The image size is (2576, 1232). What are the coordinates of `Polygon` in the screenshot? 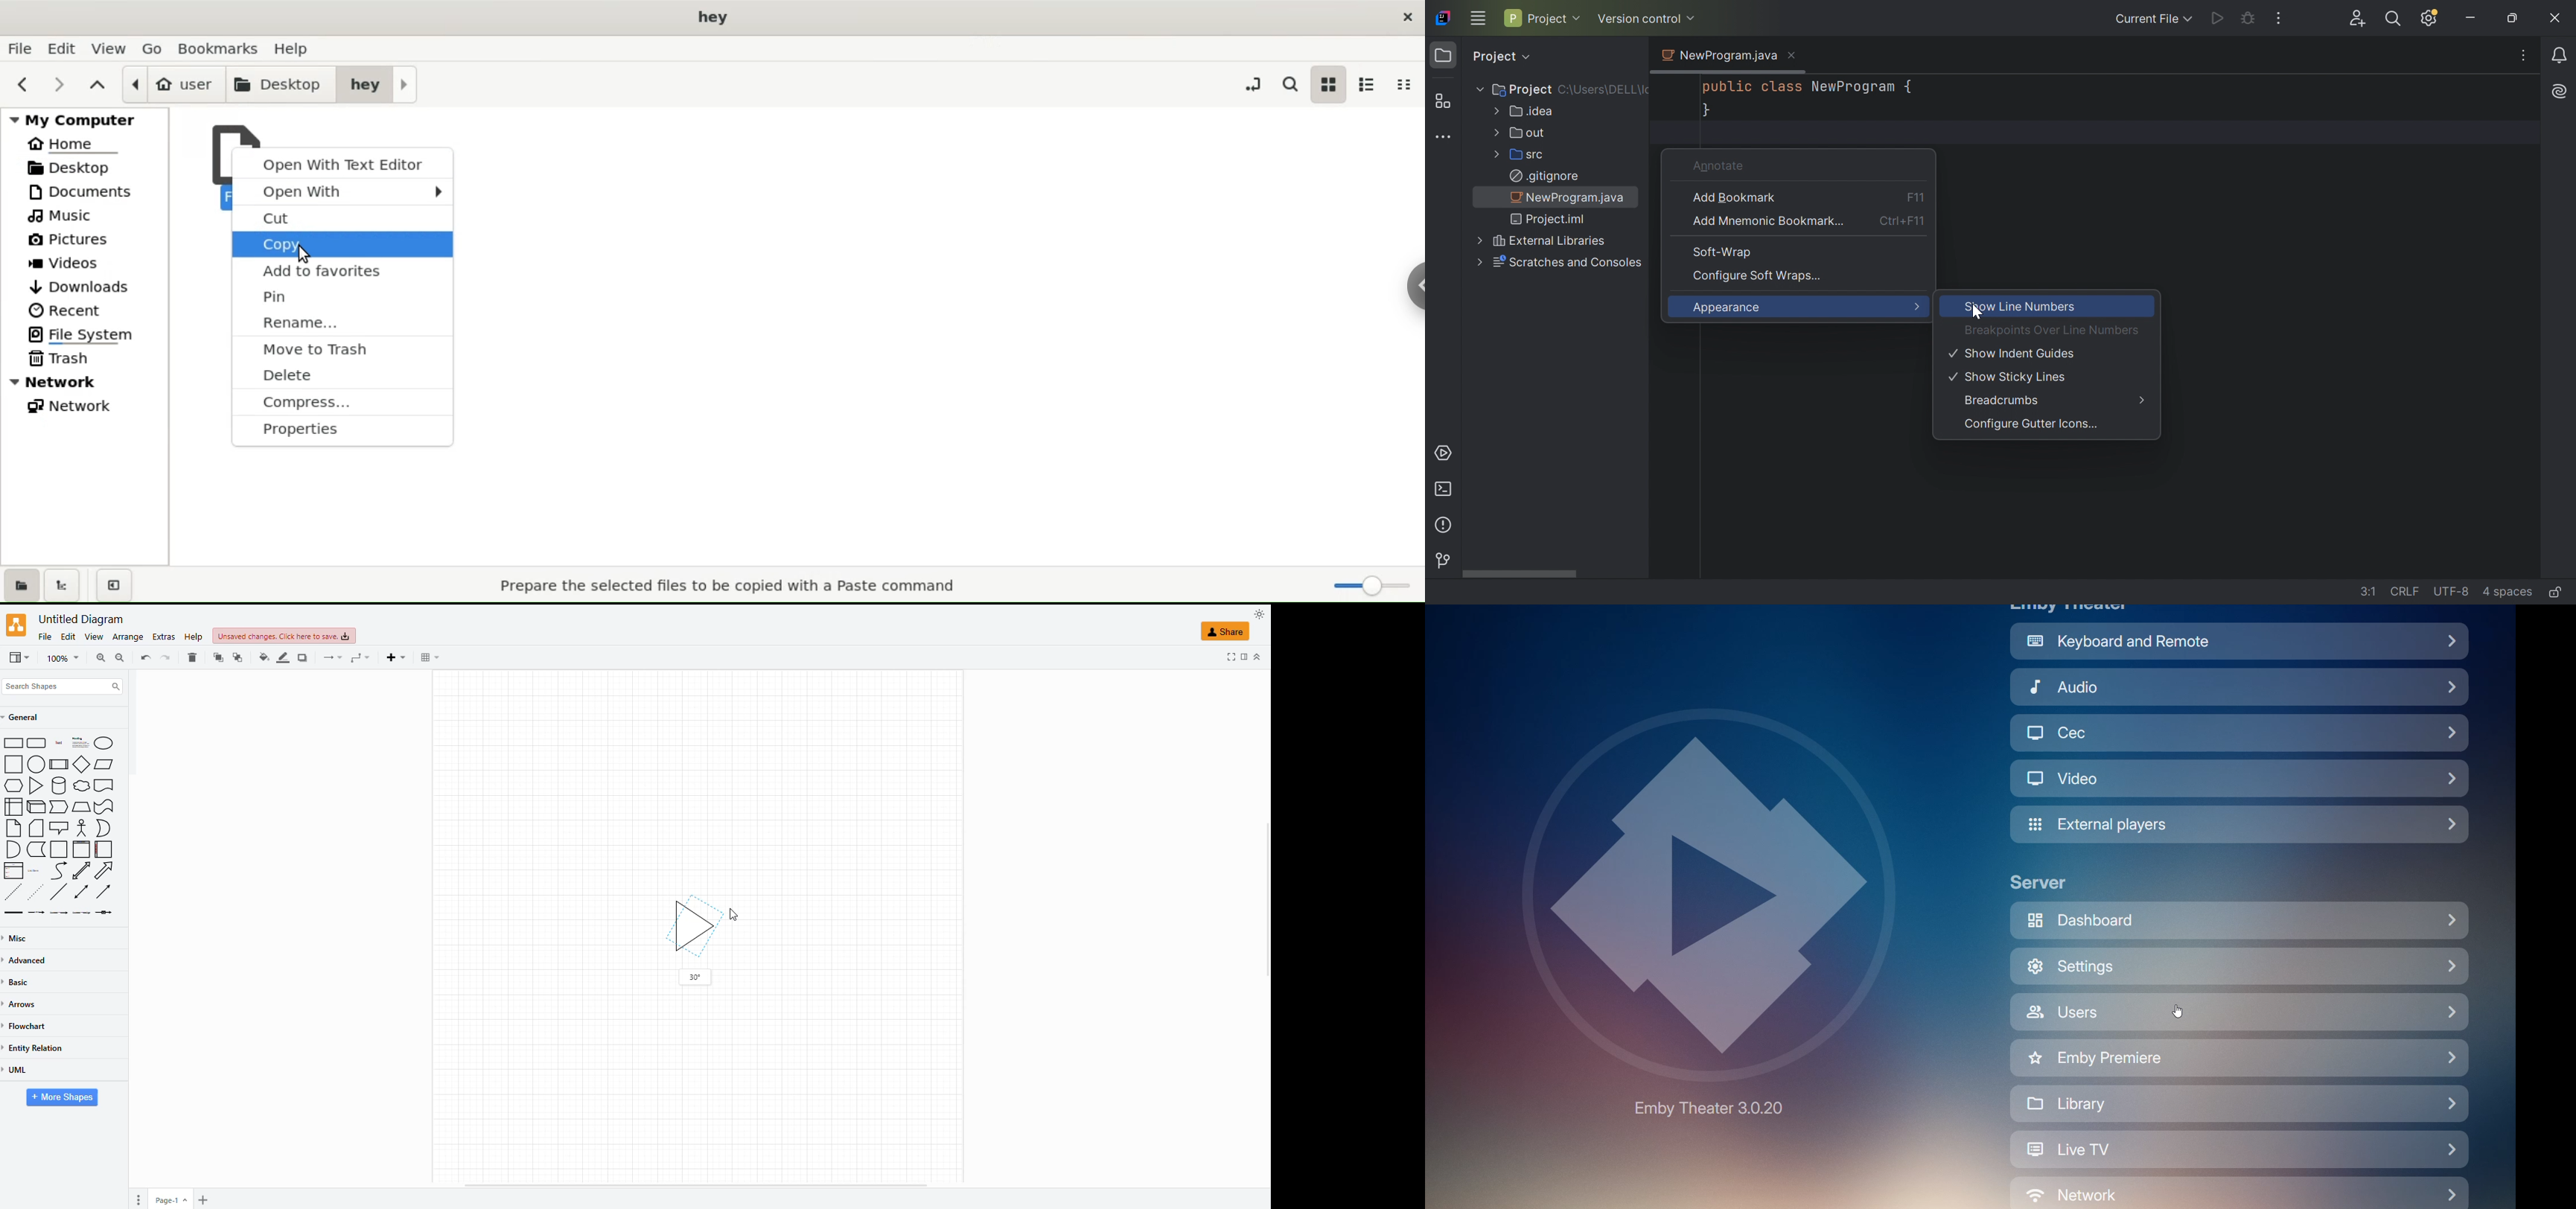 It's located at (81, 807).